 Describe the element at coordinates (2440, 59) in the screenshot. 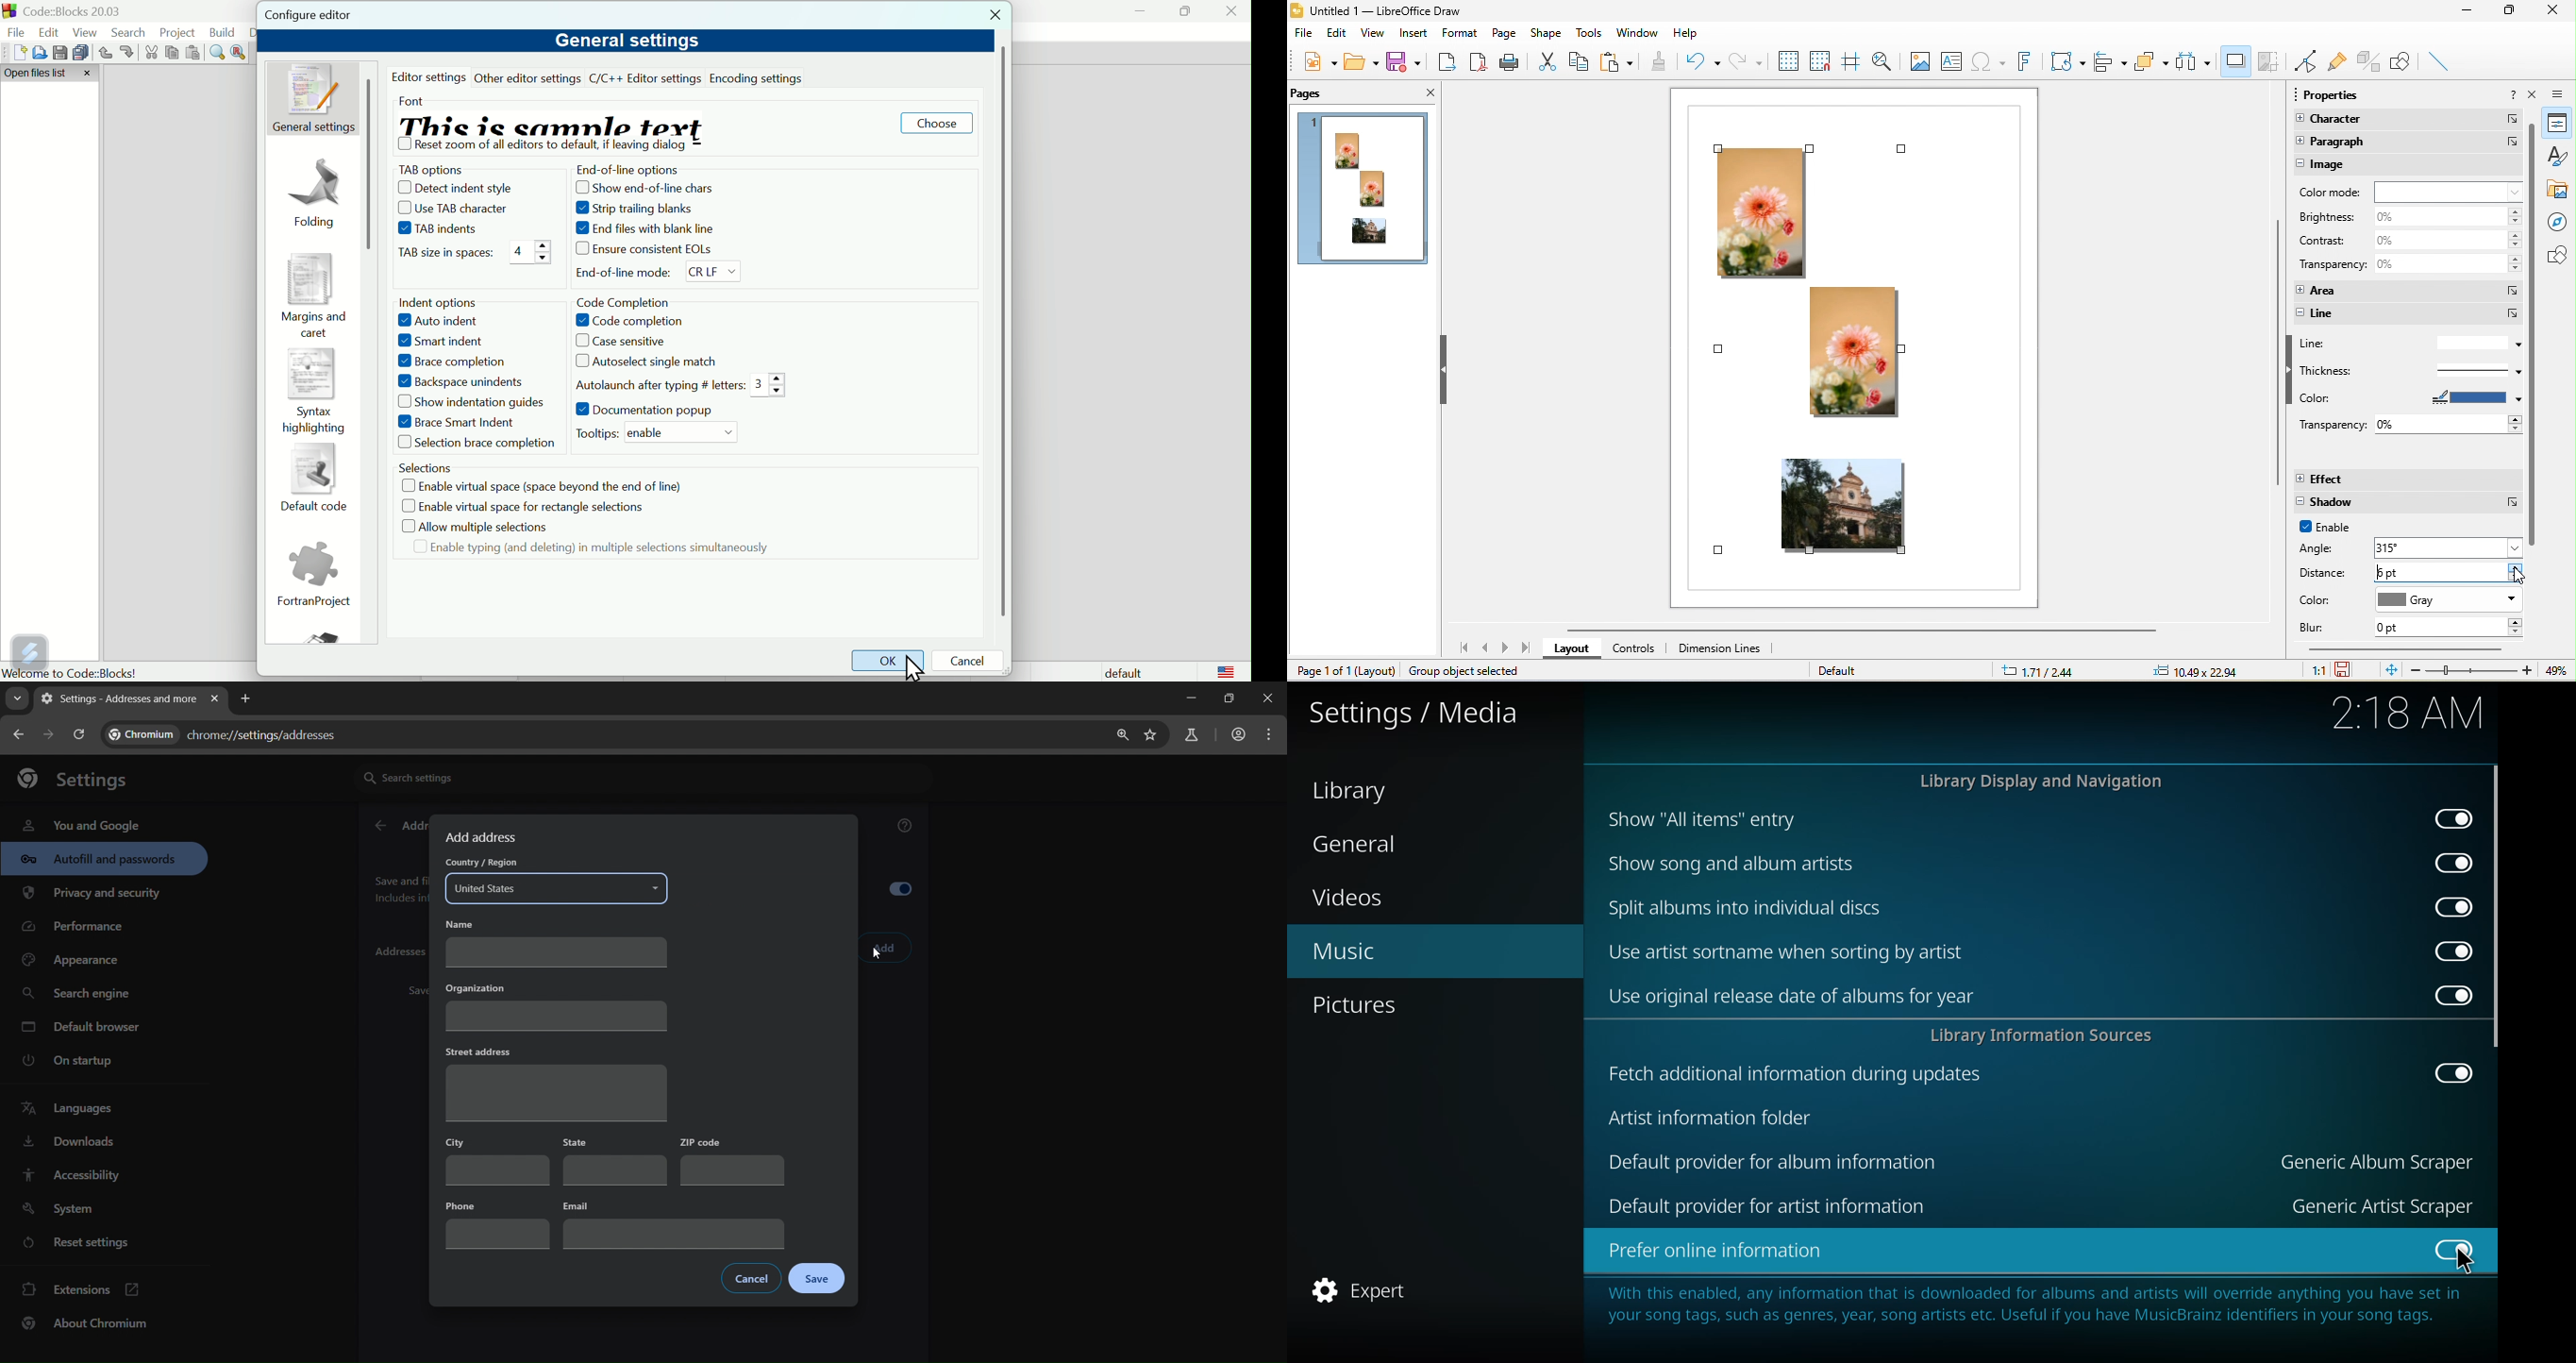

I see `insert line` at that location.